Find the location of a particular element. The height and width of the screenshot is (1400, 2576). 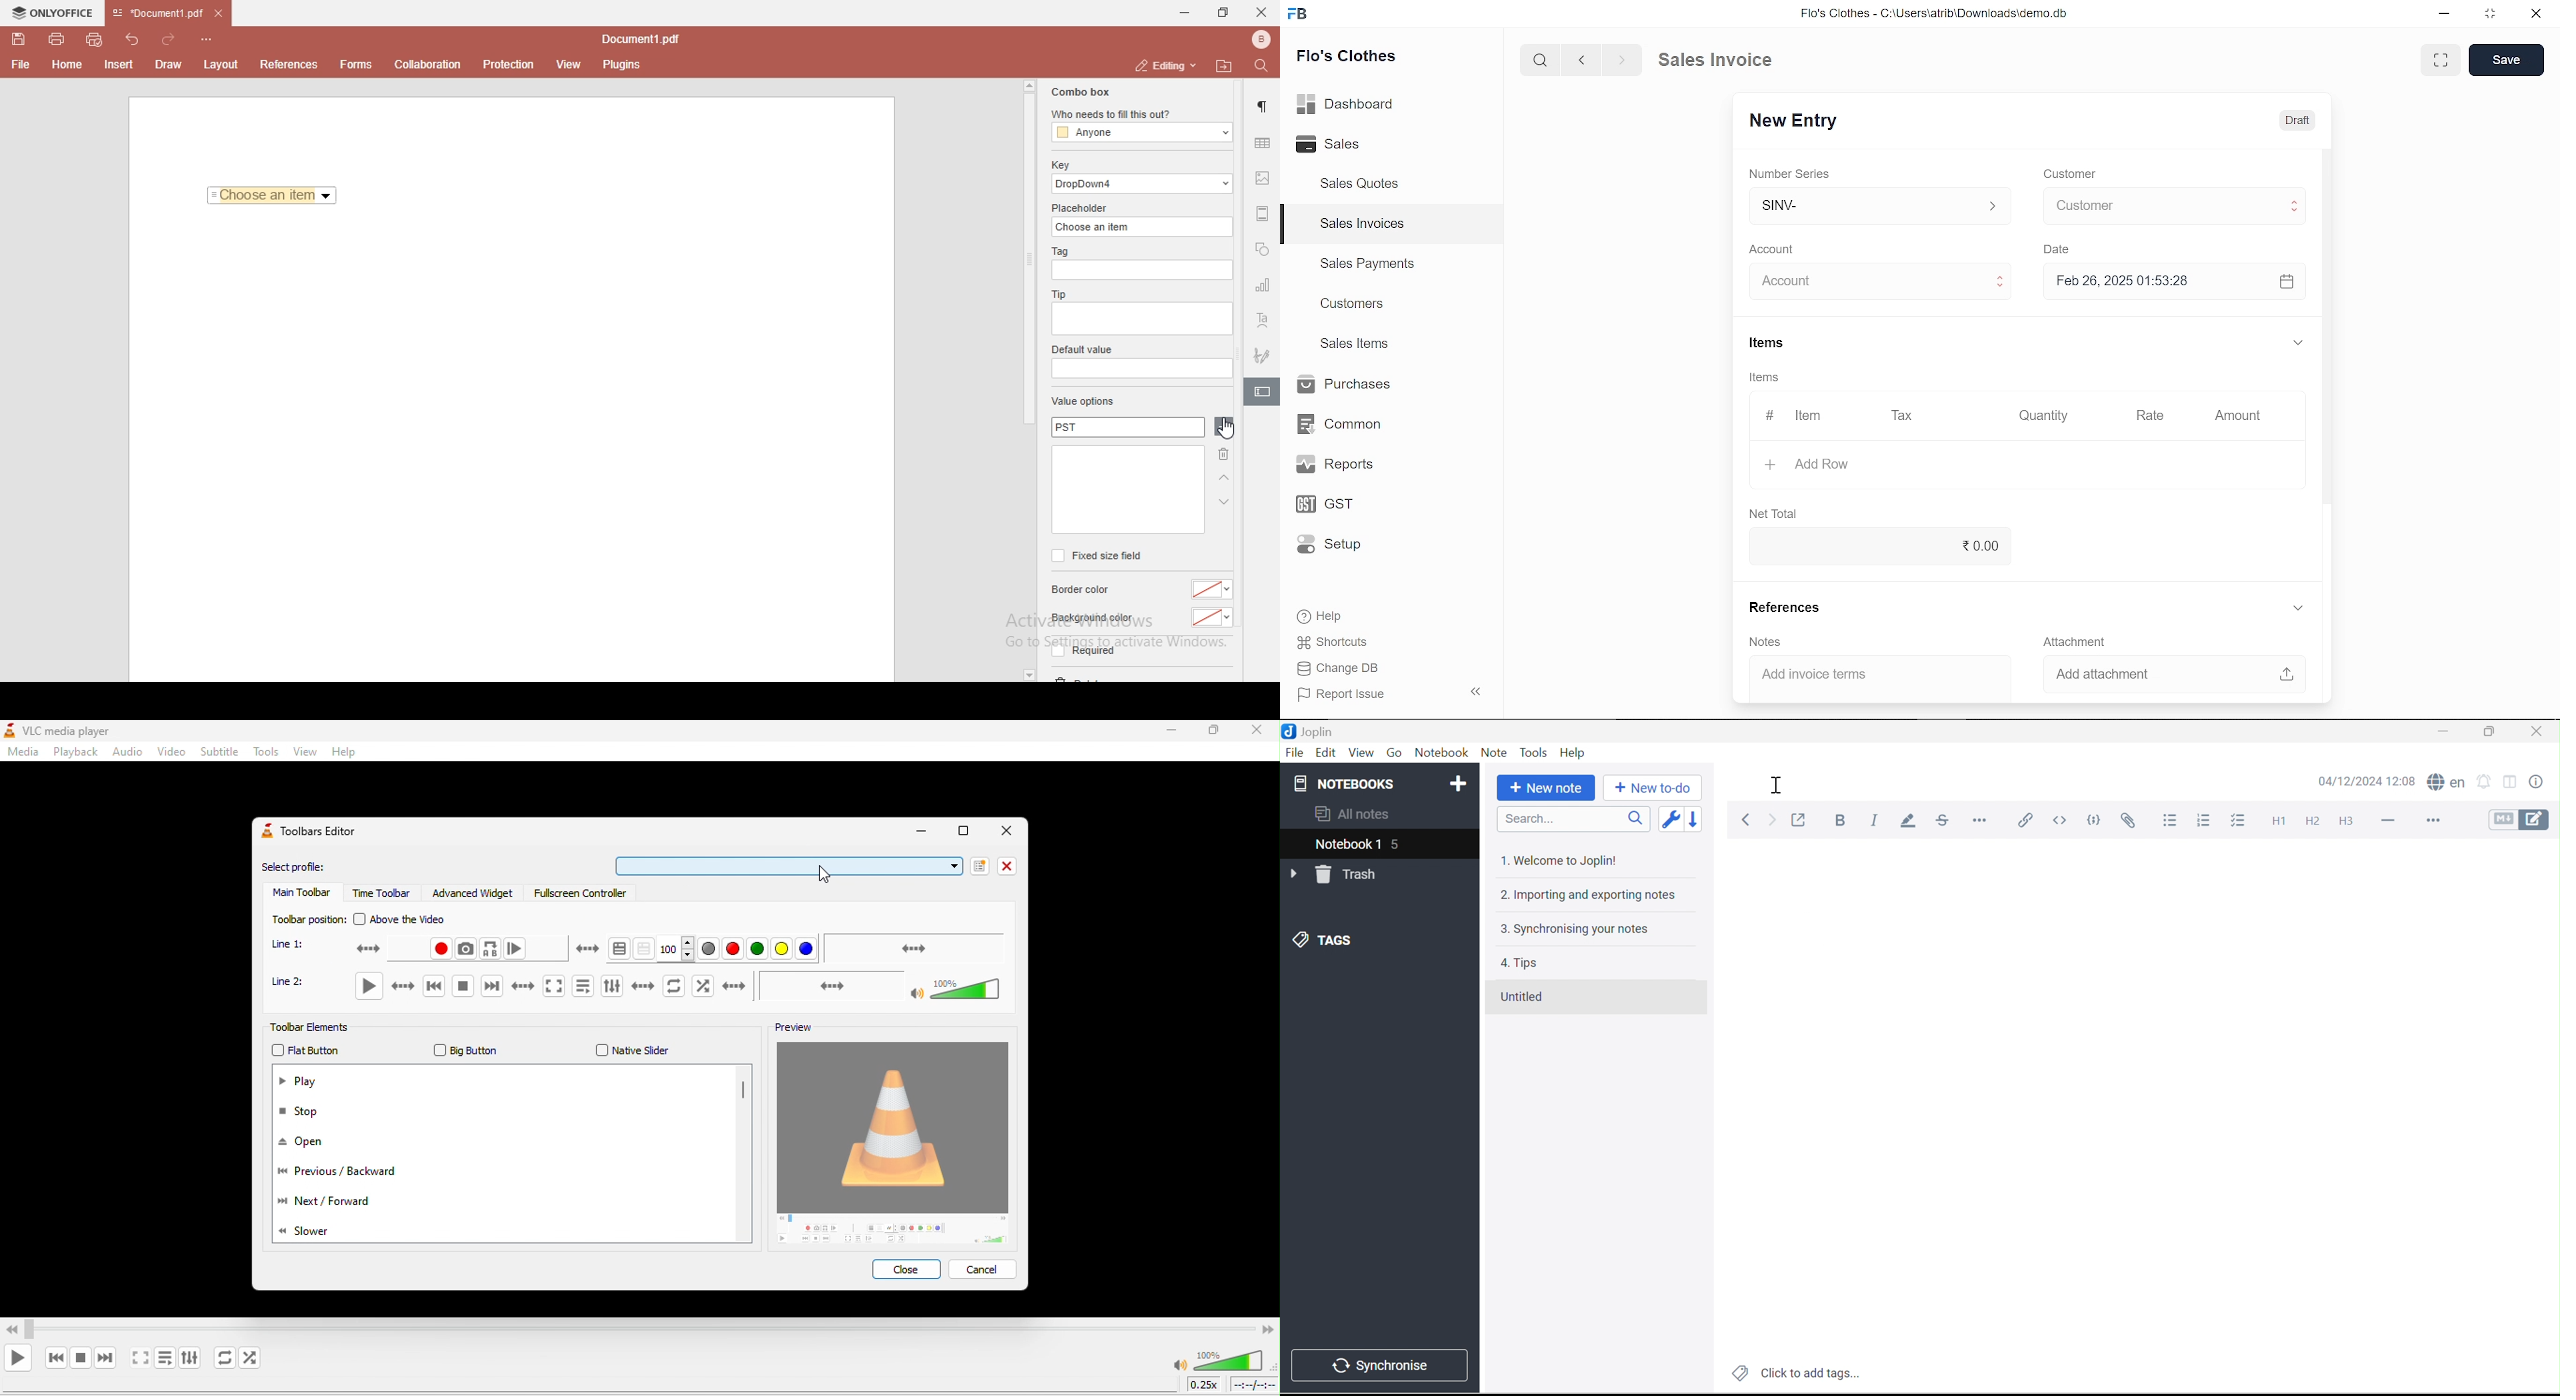

Common is located at coordinates (1342, 424).